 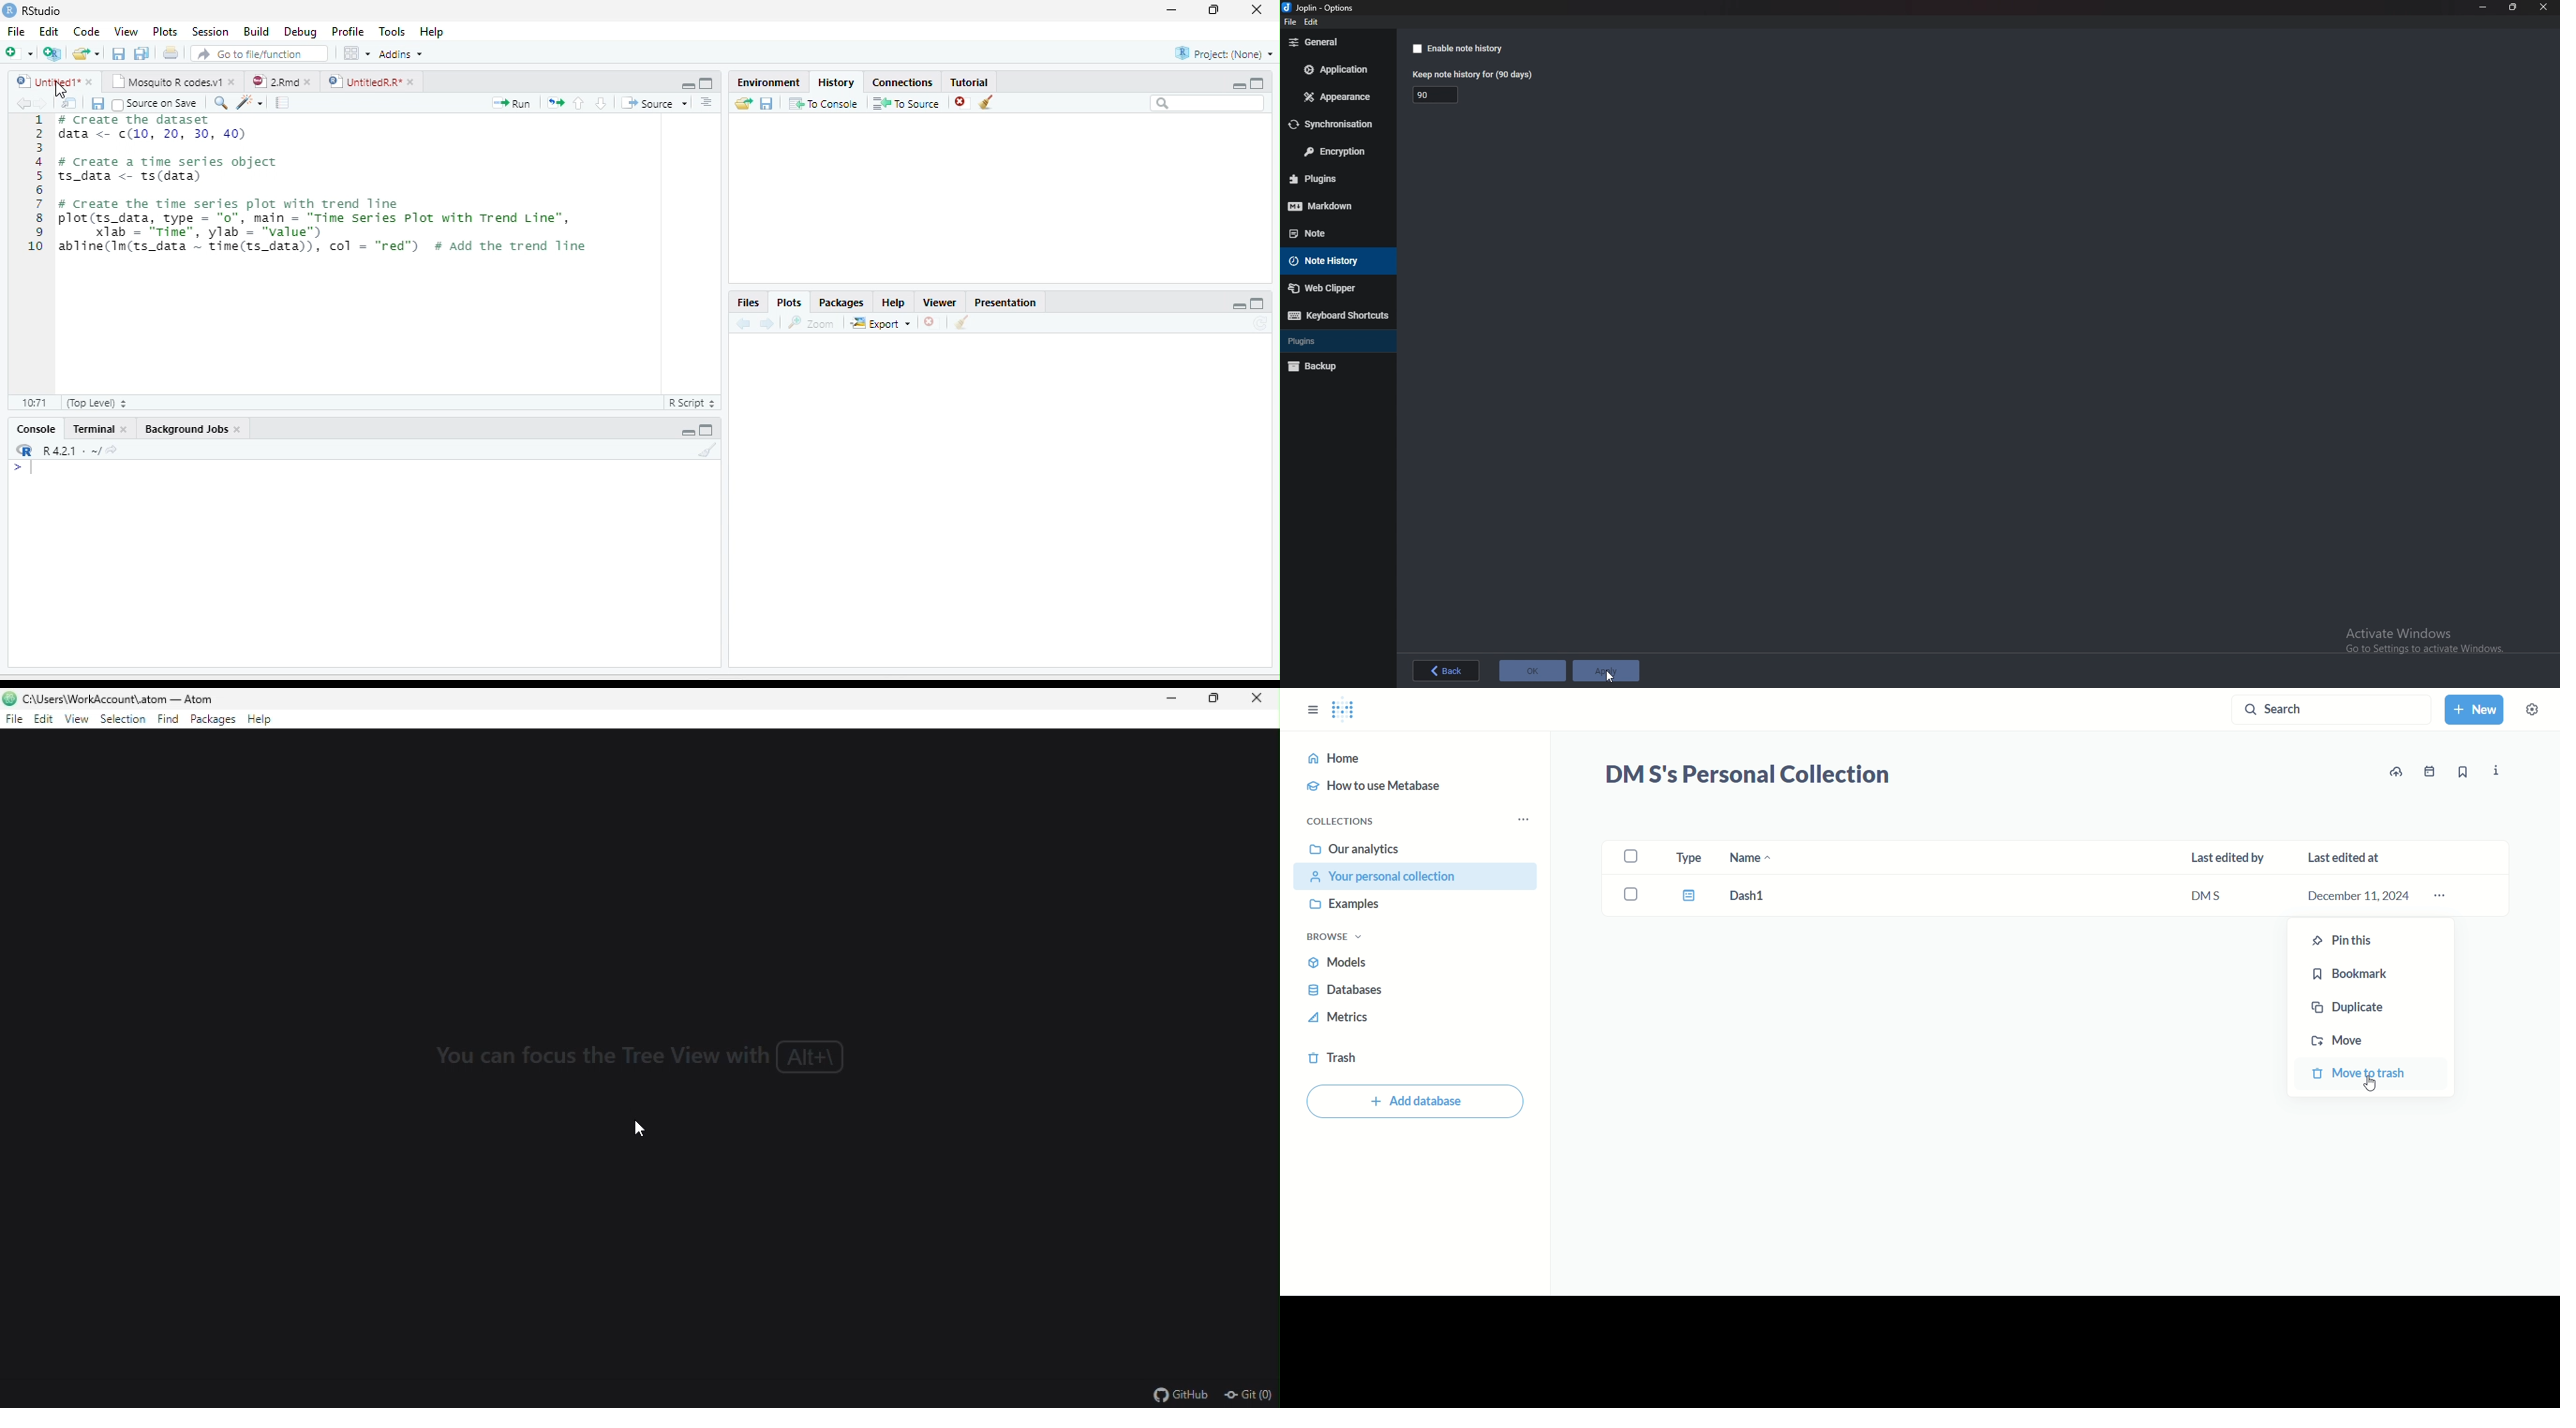 I want to click on close, so click(x=232, y=82).